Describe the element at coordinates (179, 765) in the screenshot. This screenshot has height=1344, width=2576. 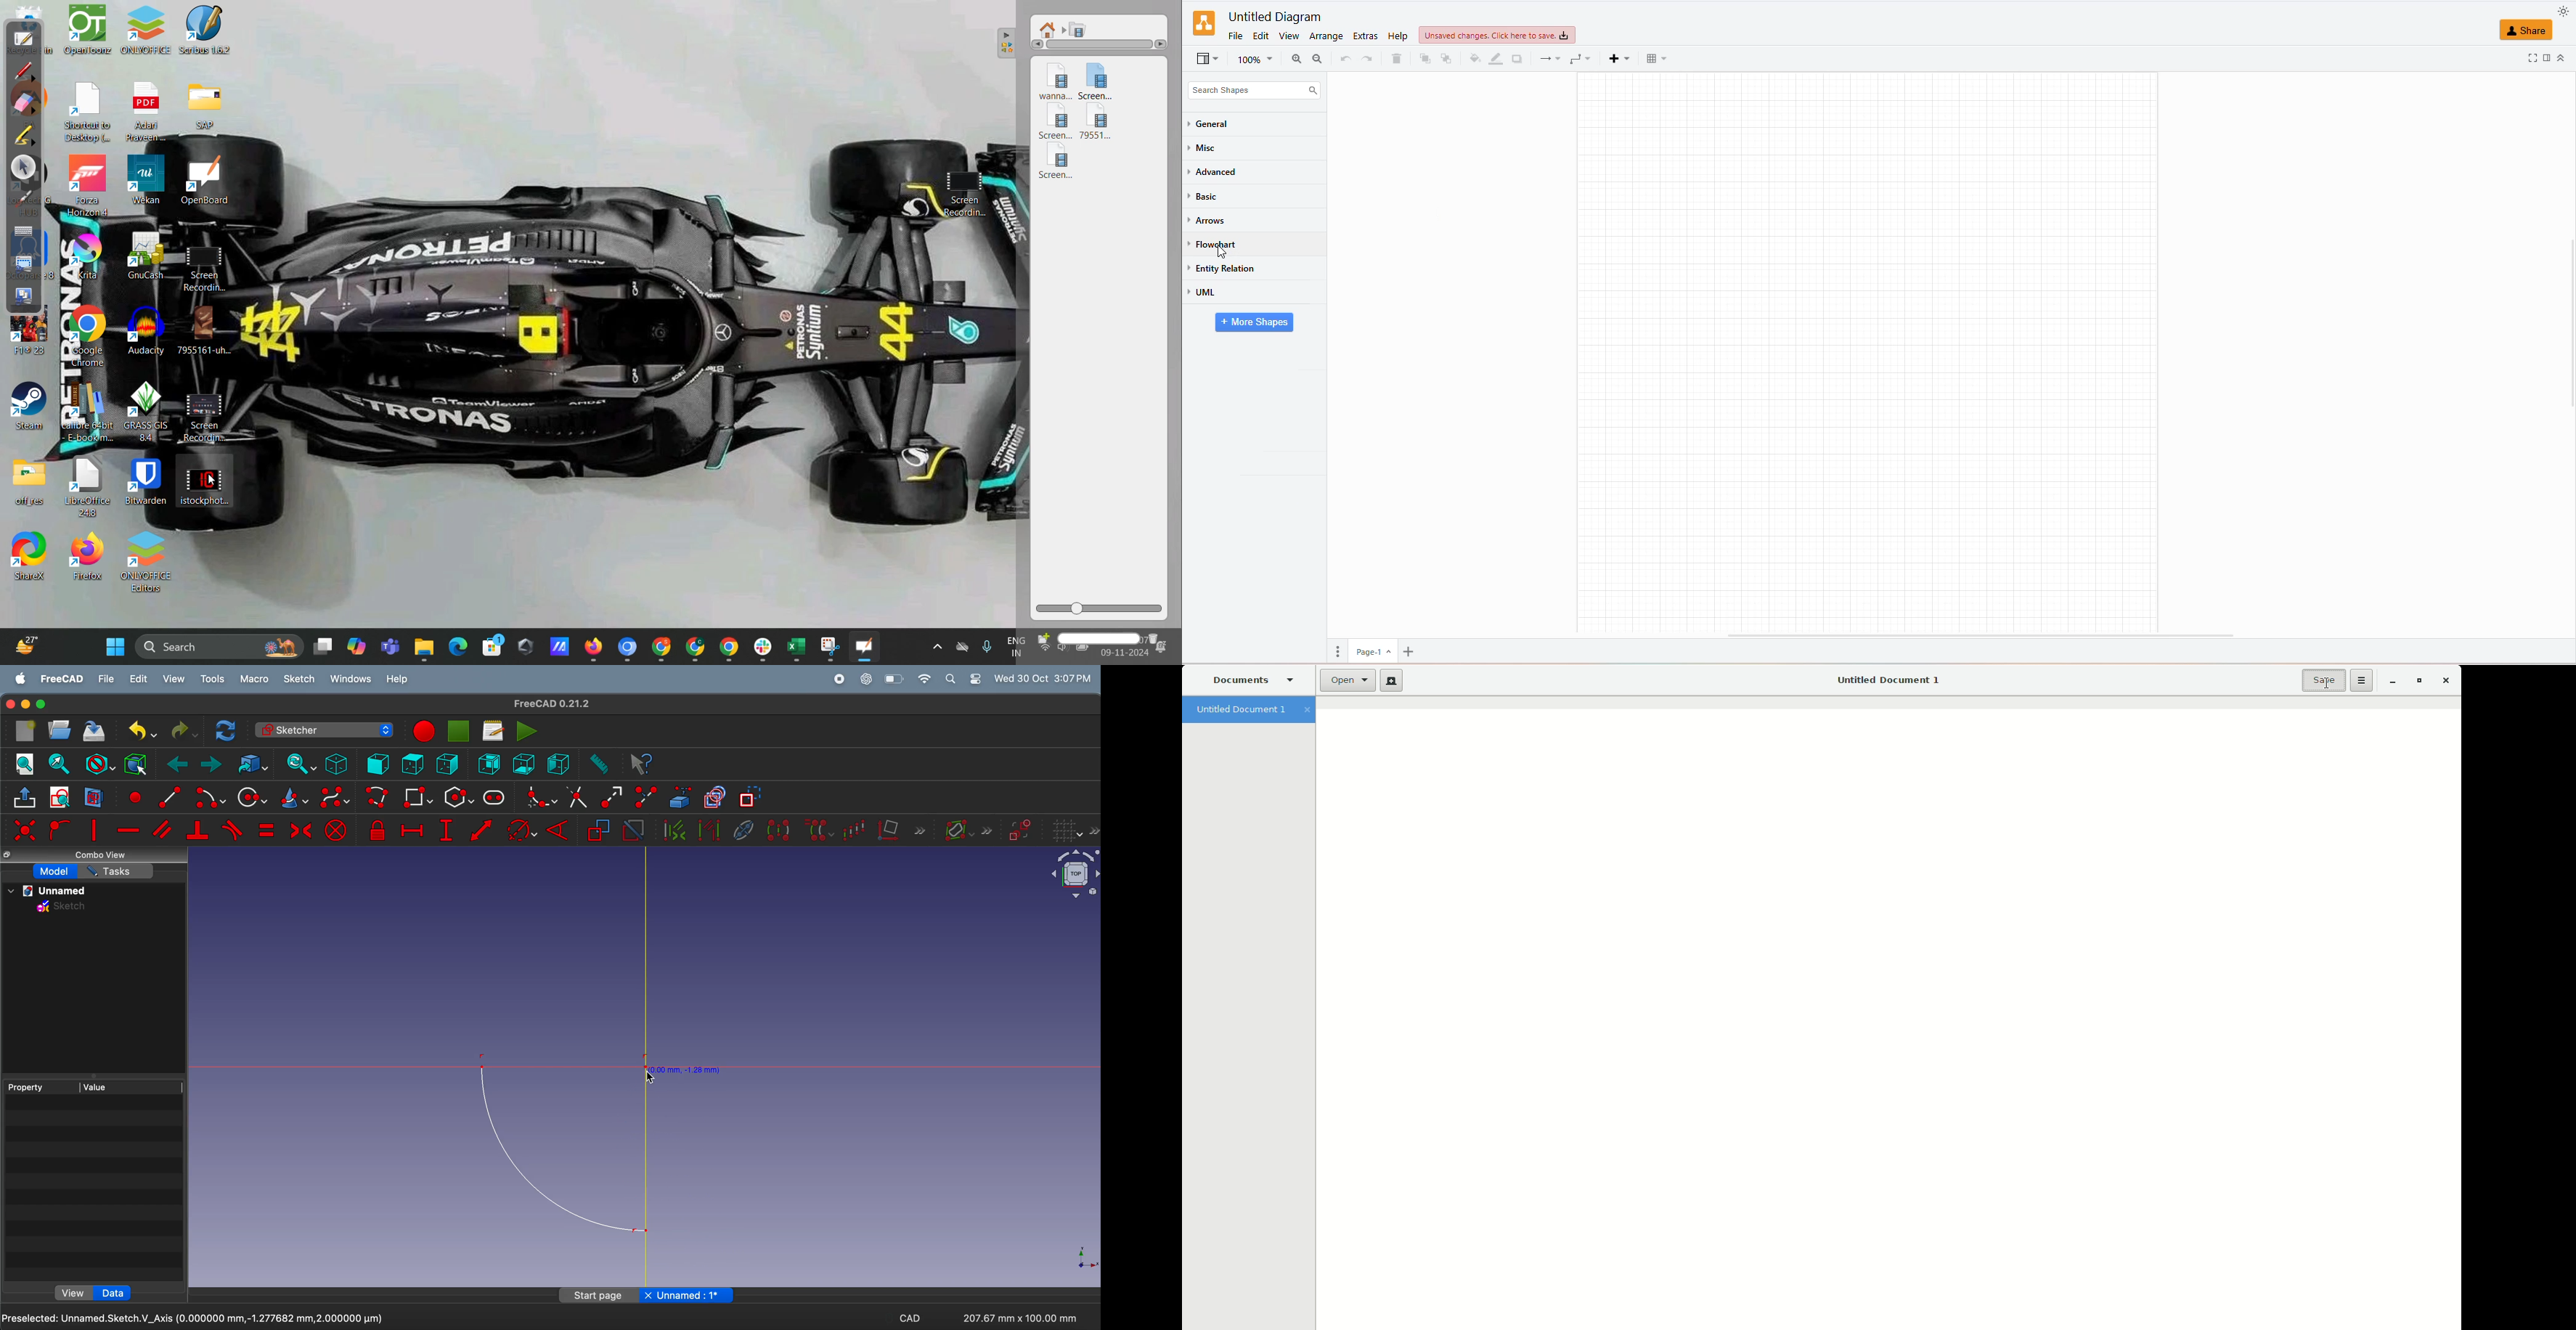
I see `back` at that location.